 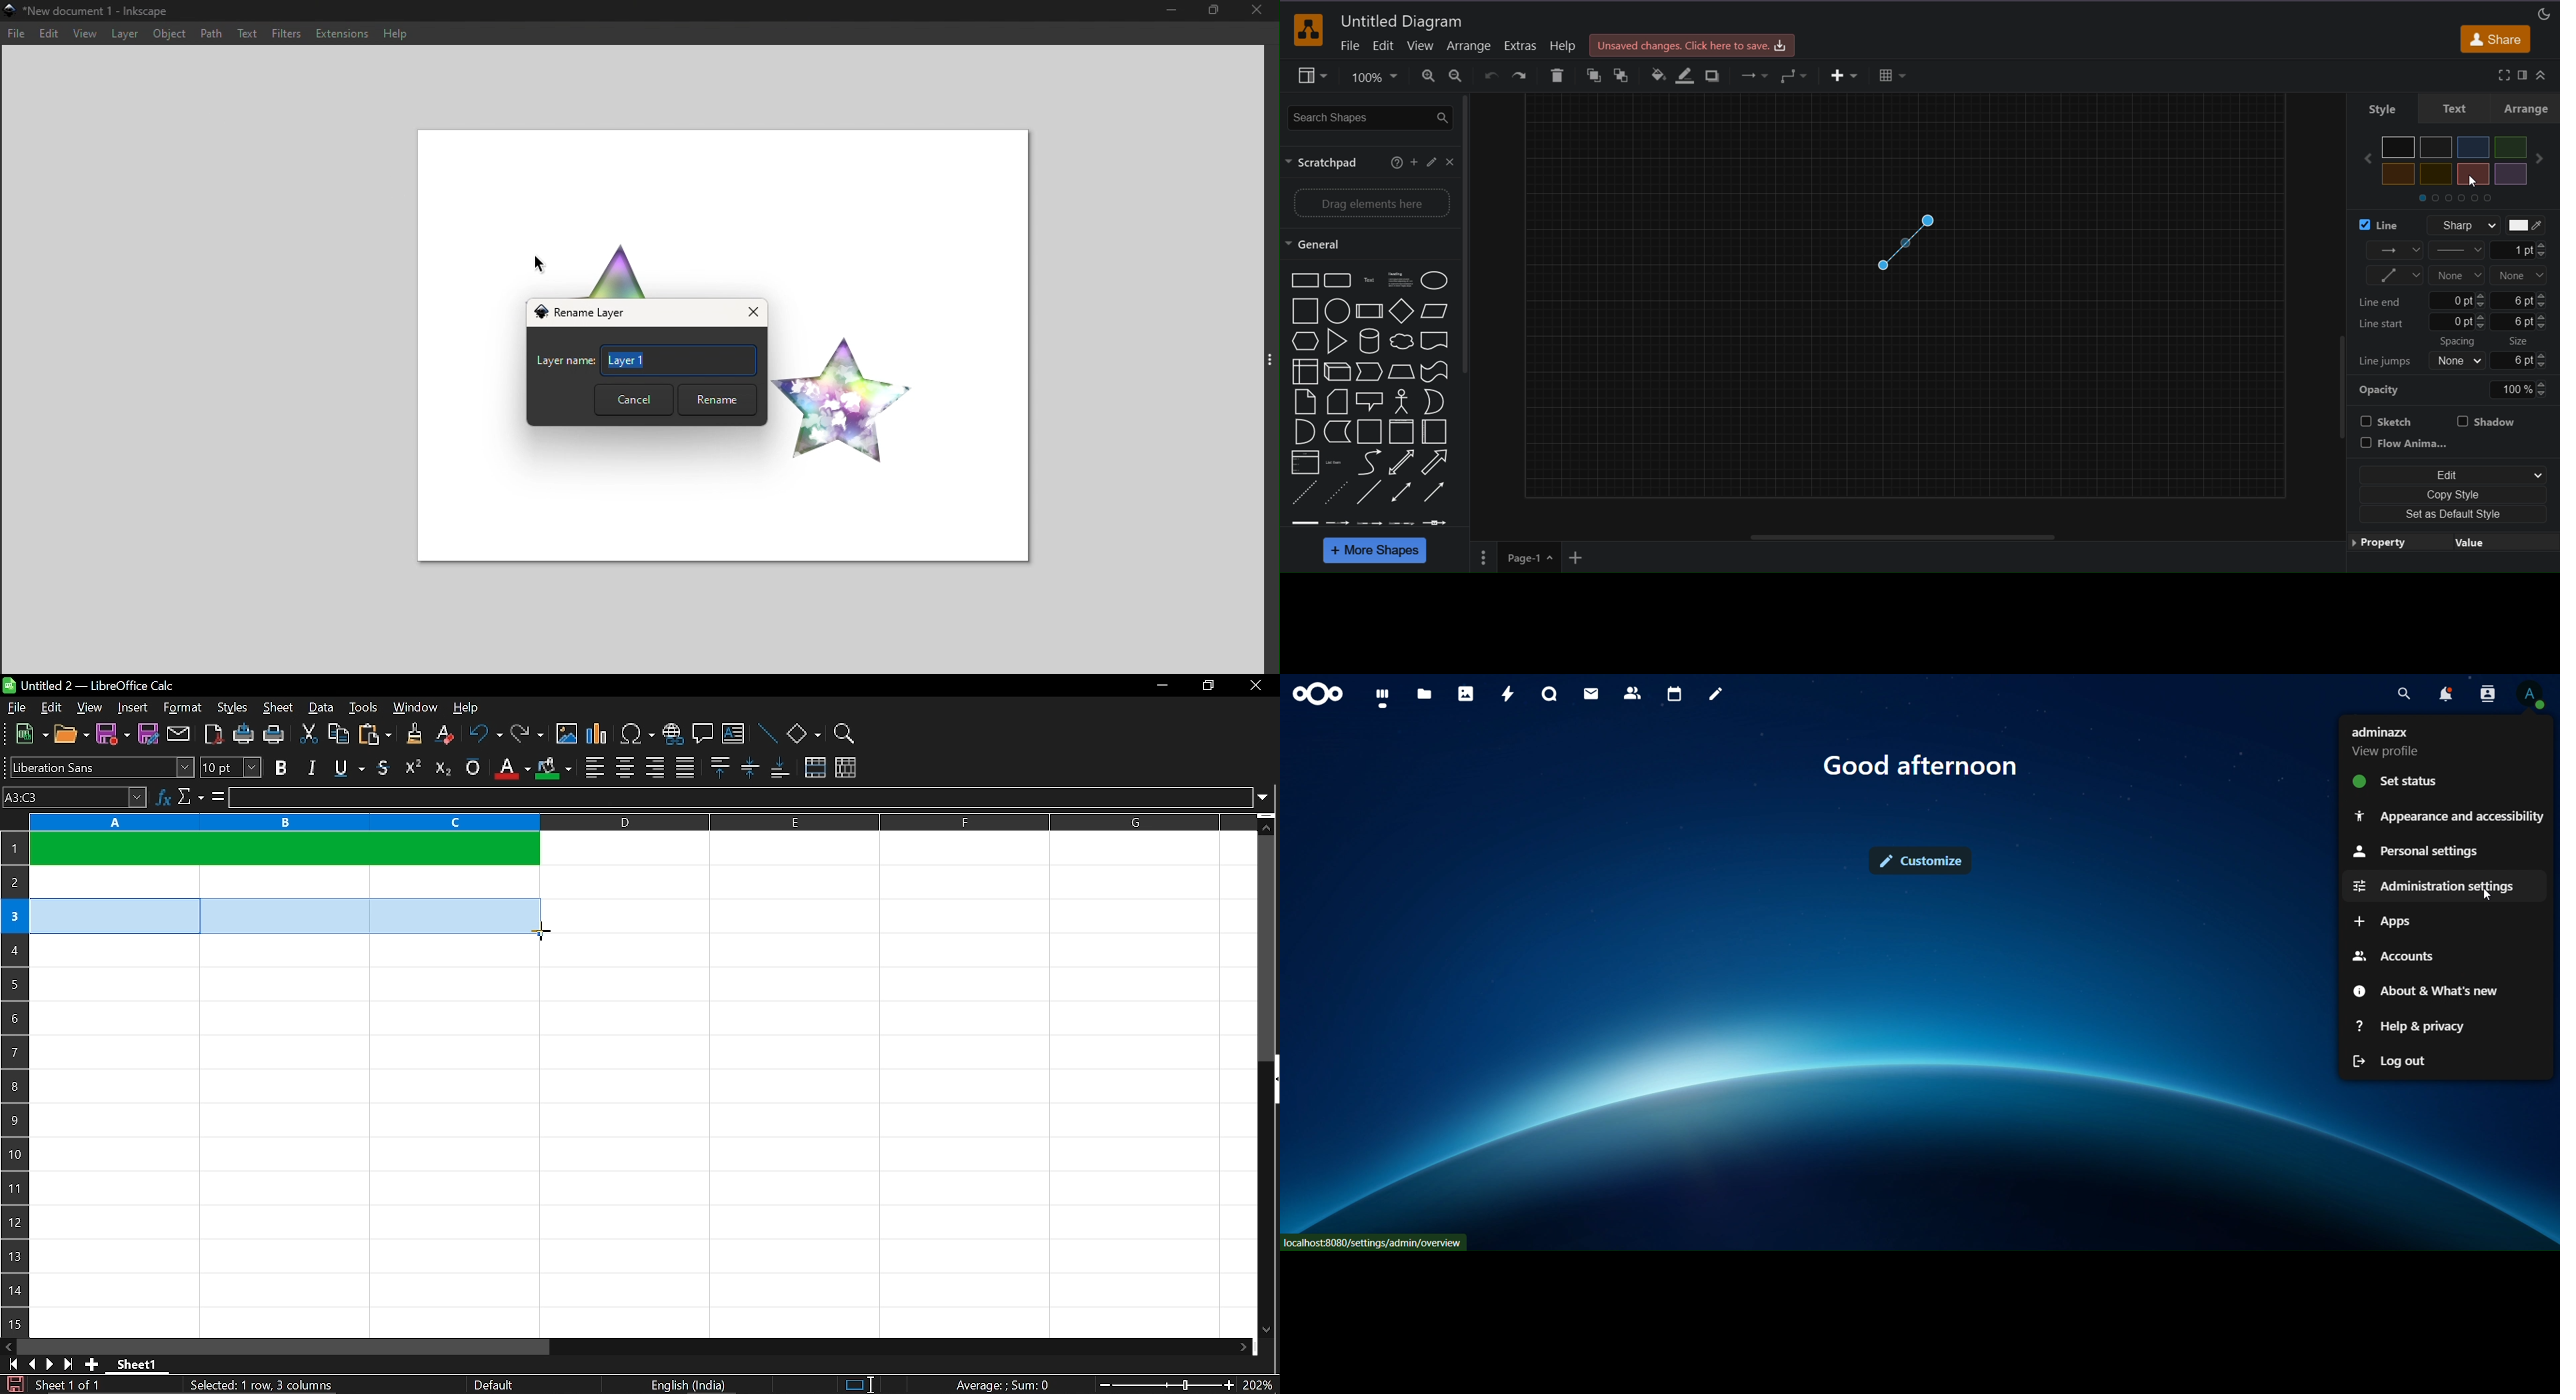 What do you see at coordinates (90, 685) in the screenshot?
I see `Untitled 2 - LibreOffice Calc` at bounding box center [90, 685].